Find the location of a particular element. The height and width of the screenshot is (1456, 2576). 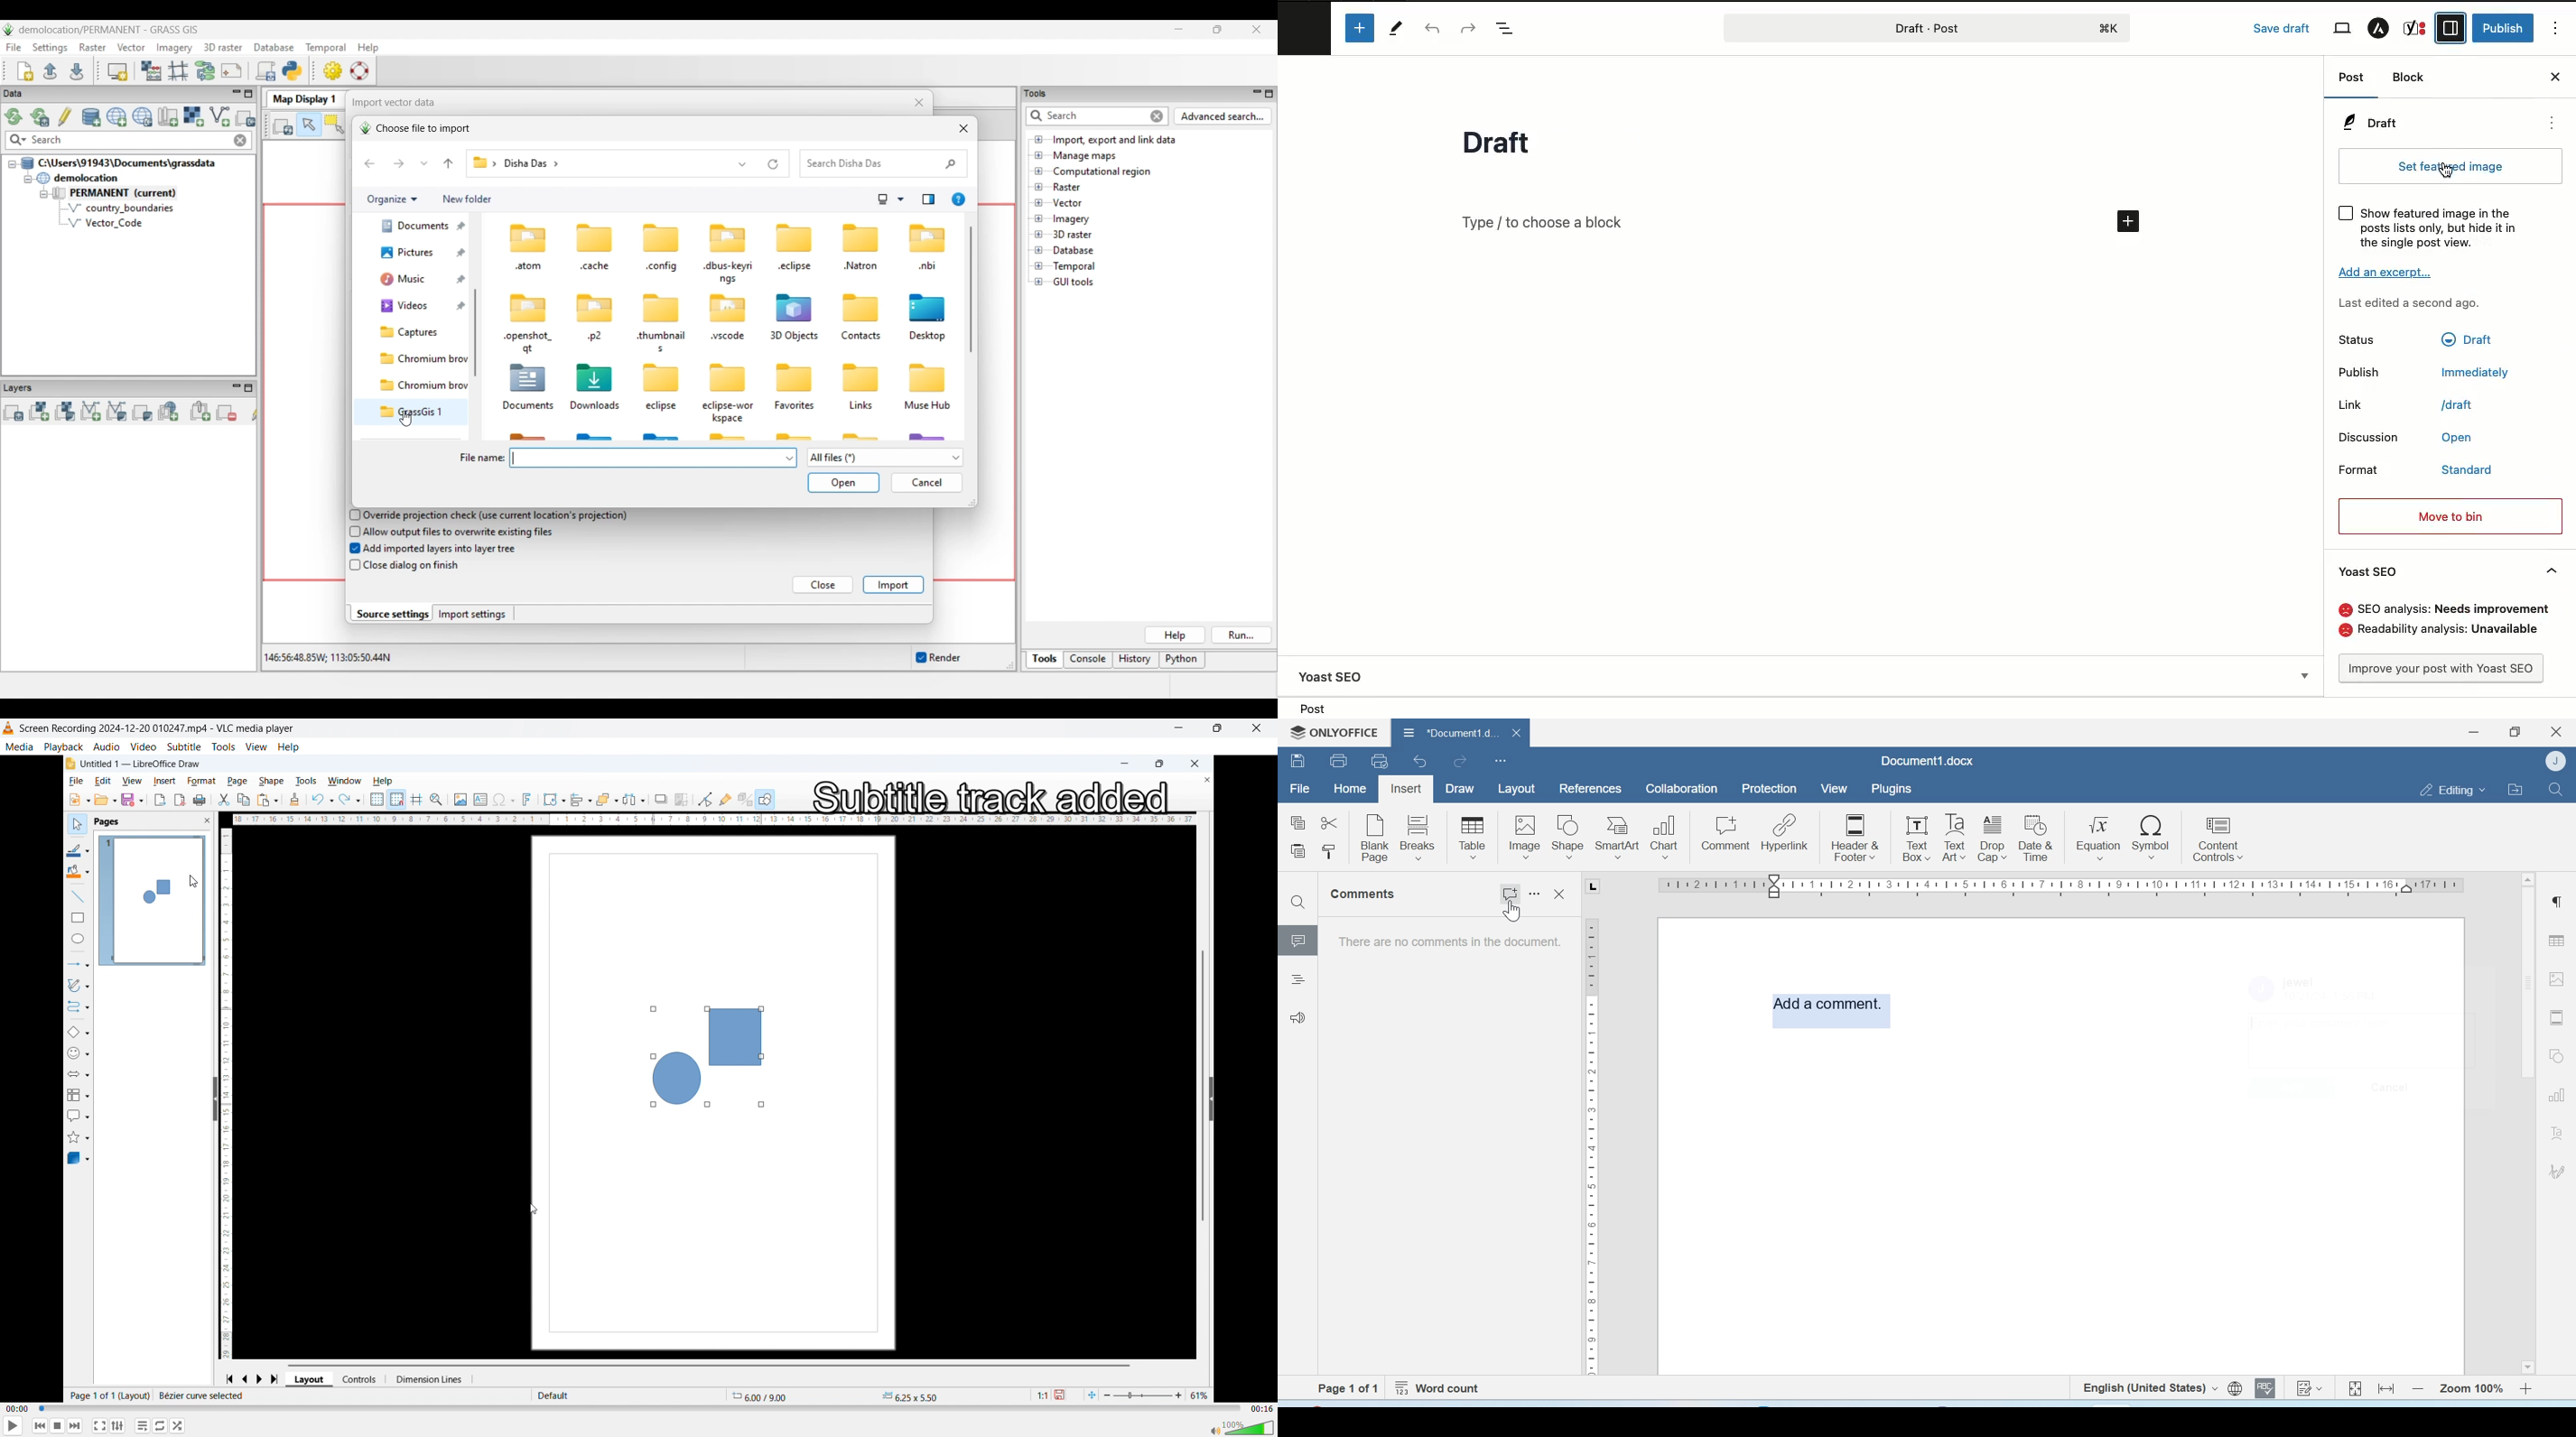

help is located at coordinates (386, 780).